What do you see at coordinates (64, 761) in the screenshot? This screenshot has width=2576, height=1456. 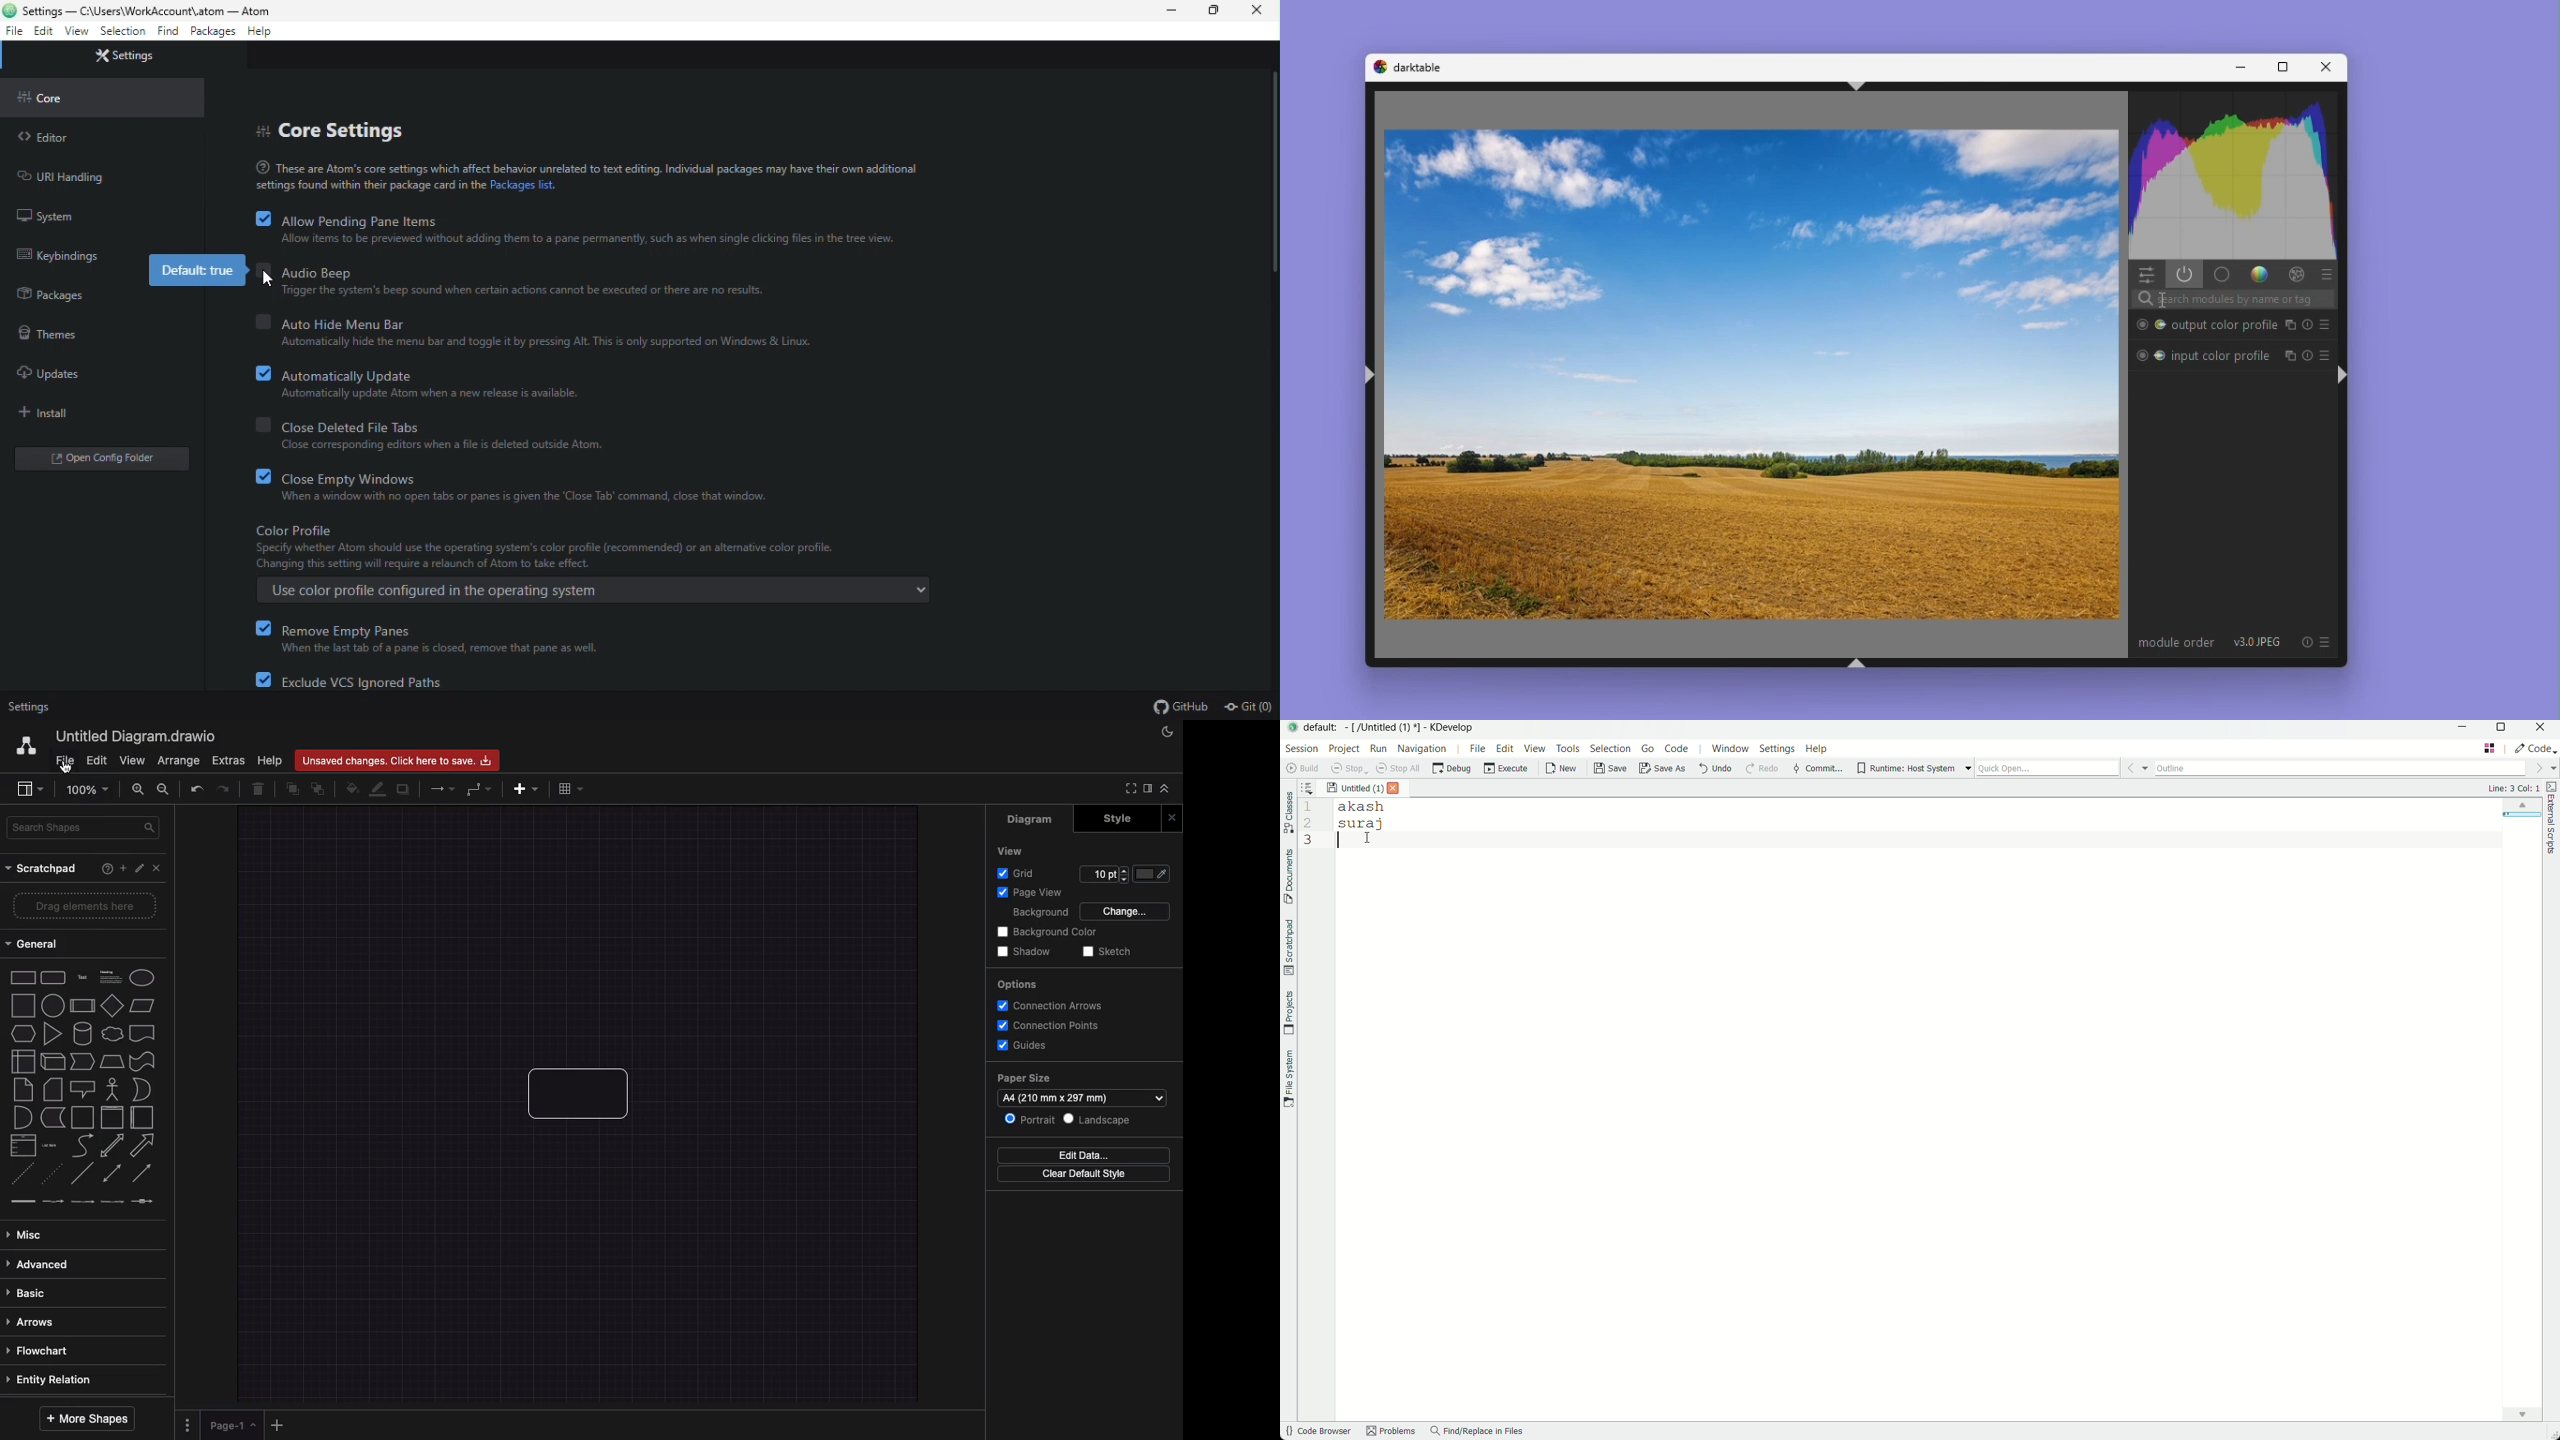 I see `File` at bounding box center [64, 761].